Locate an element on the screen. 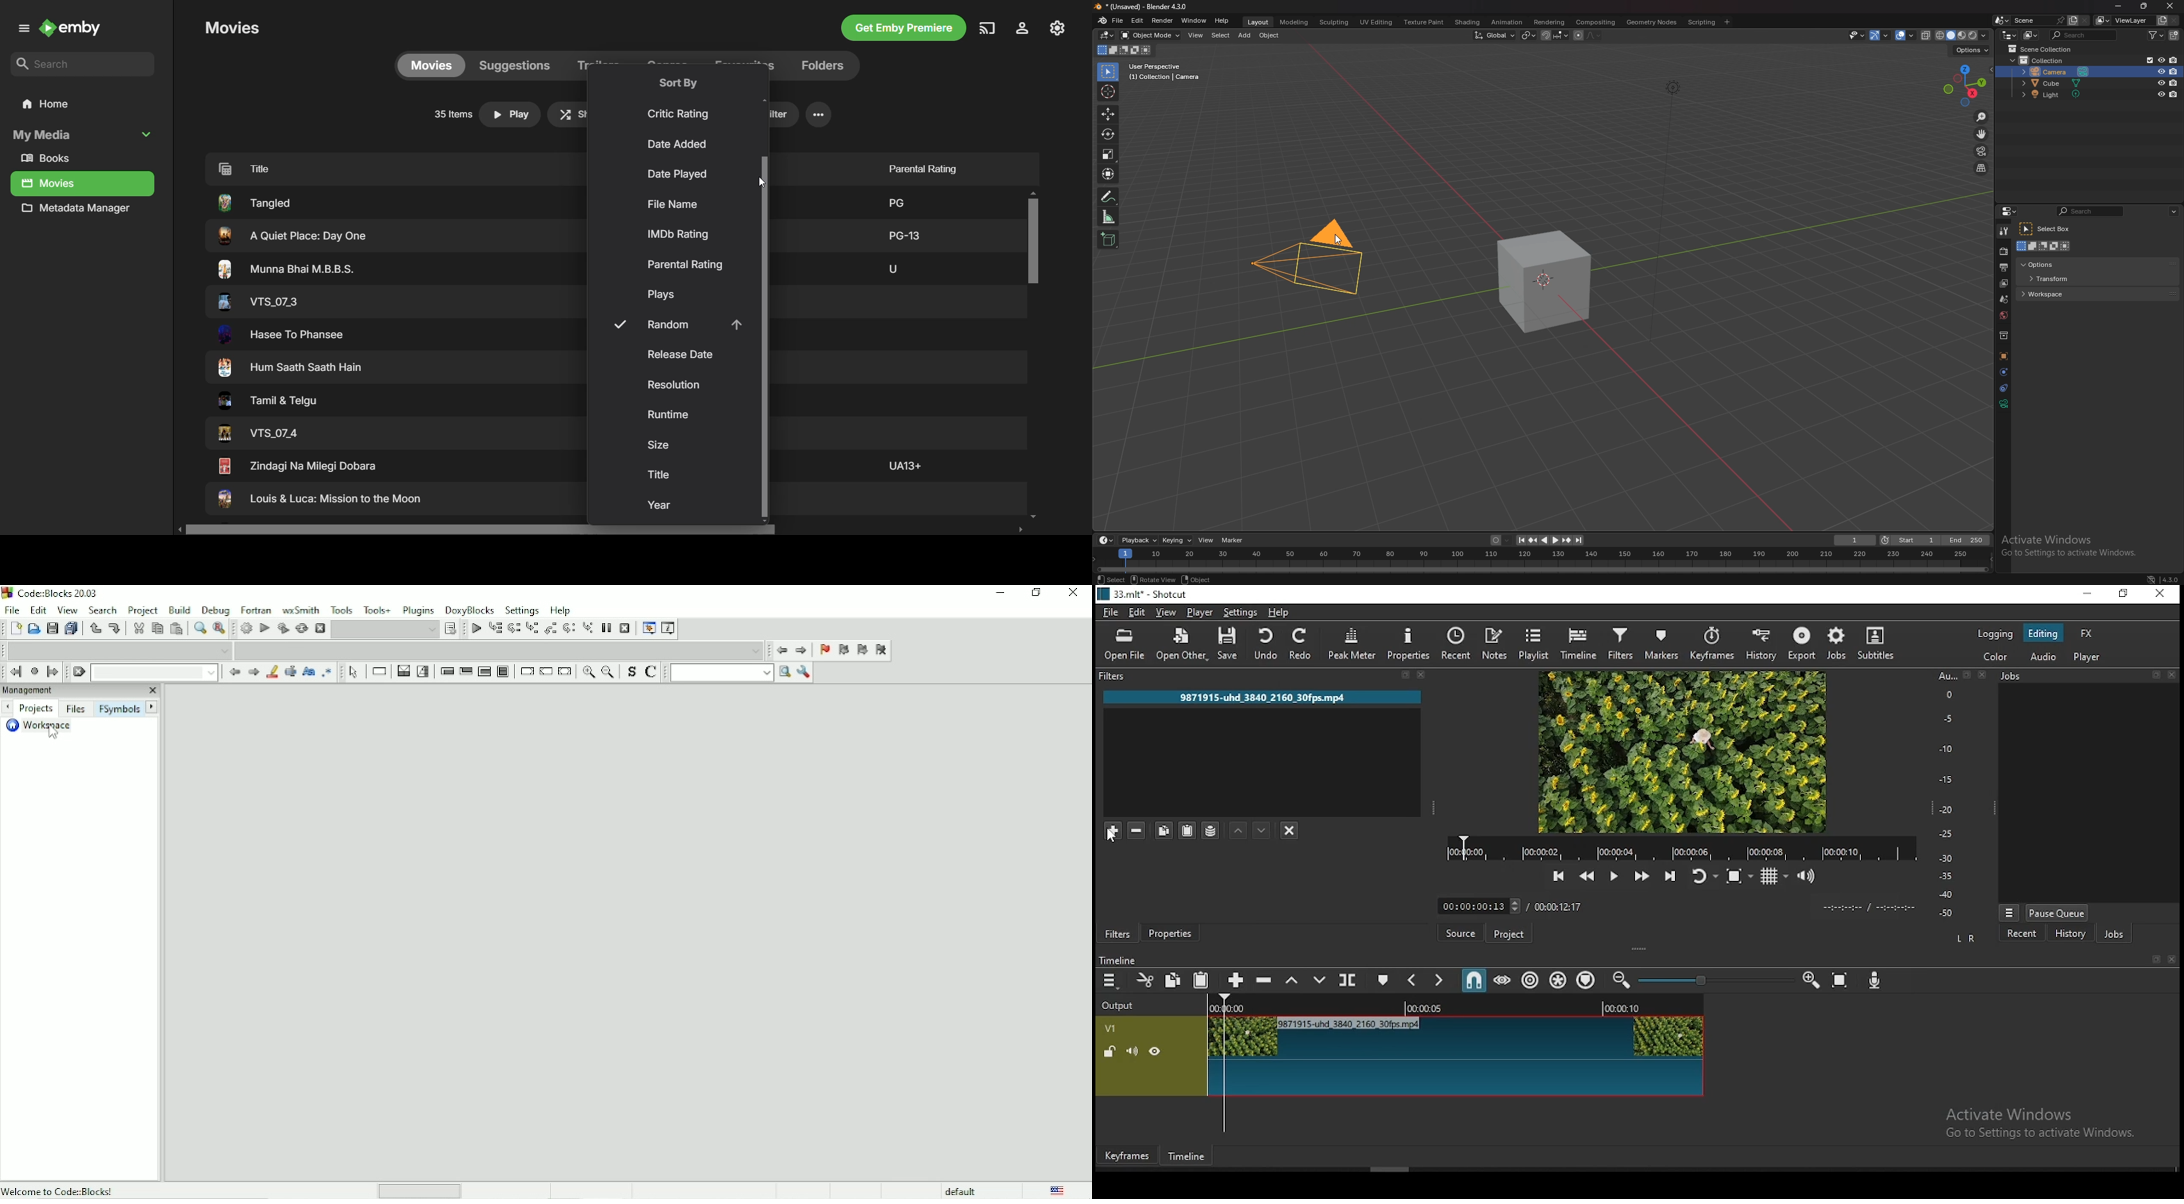  9871915-uhd_3840_2160_30fps.mp4 is located at coordinates (1258, 698).